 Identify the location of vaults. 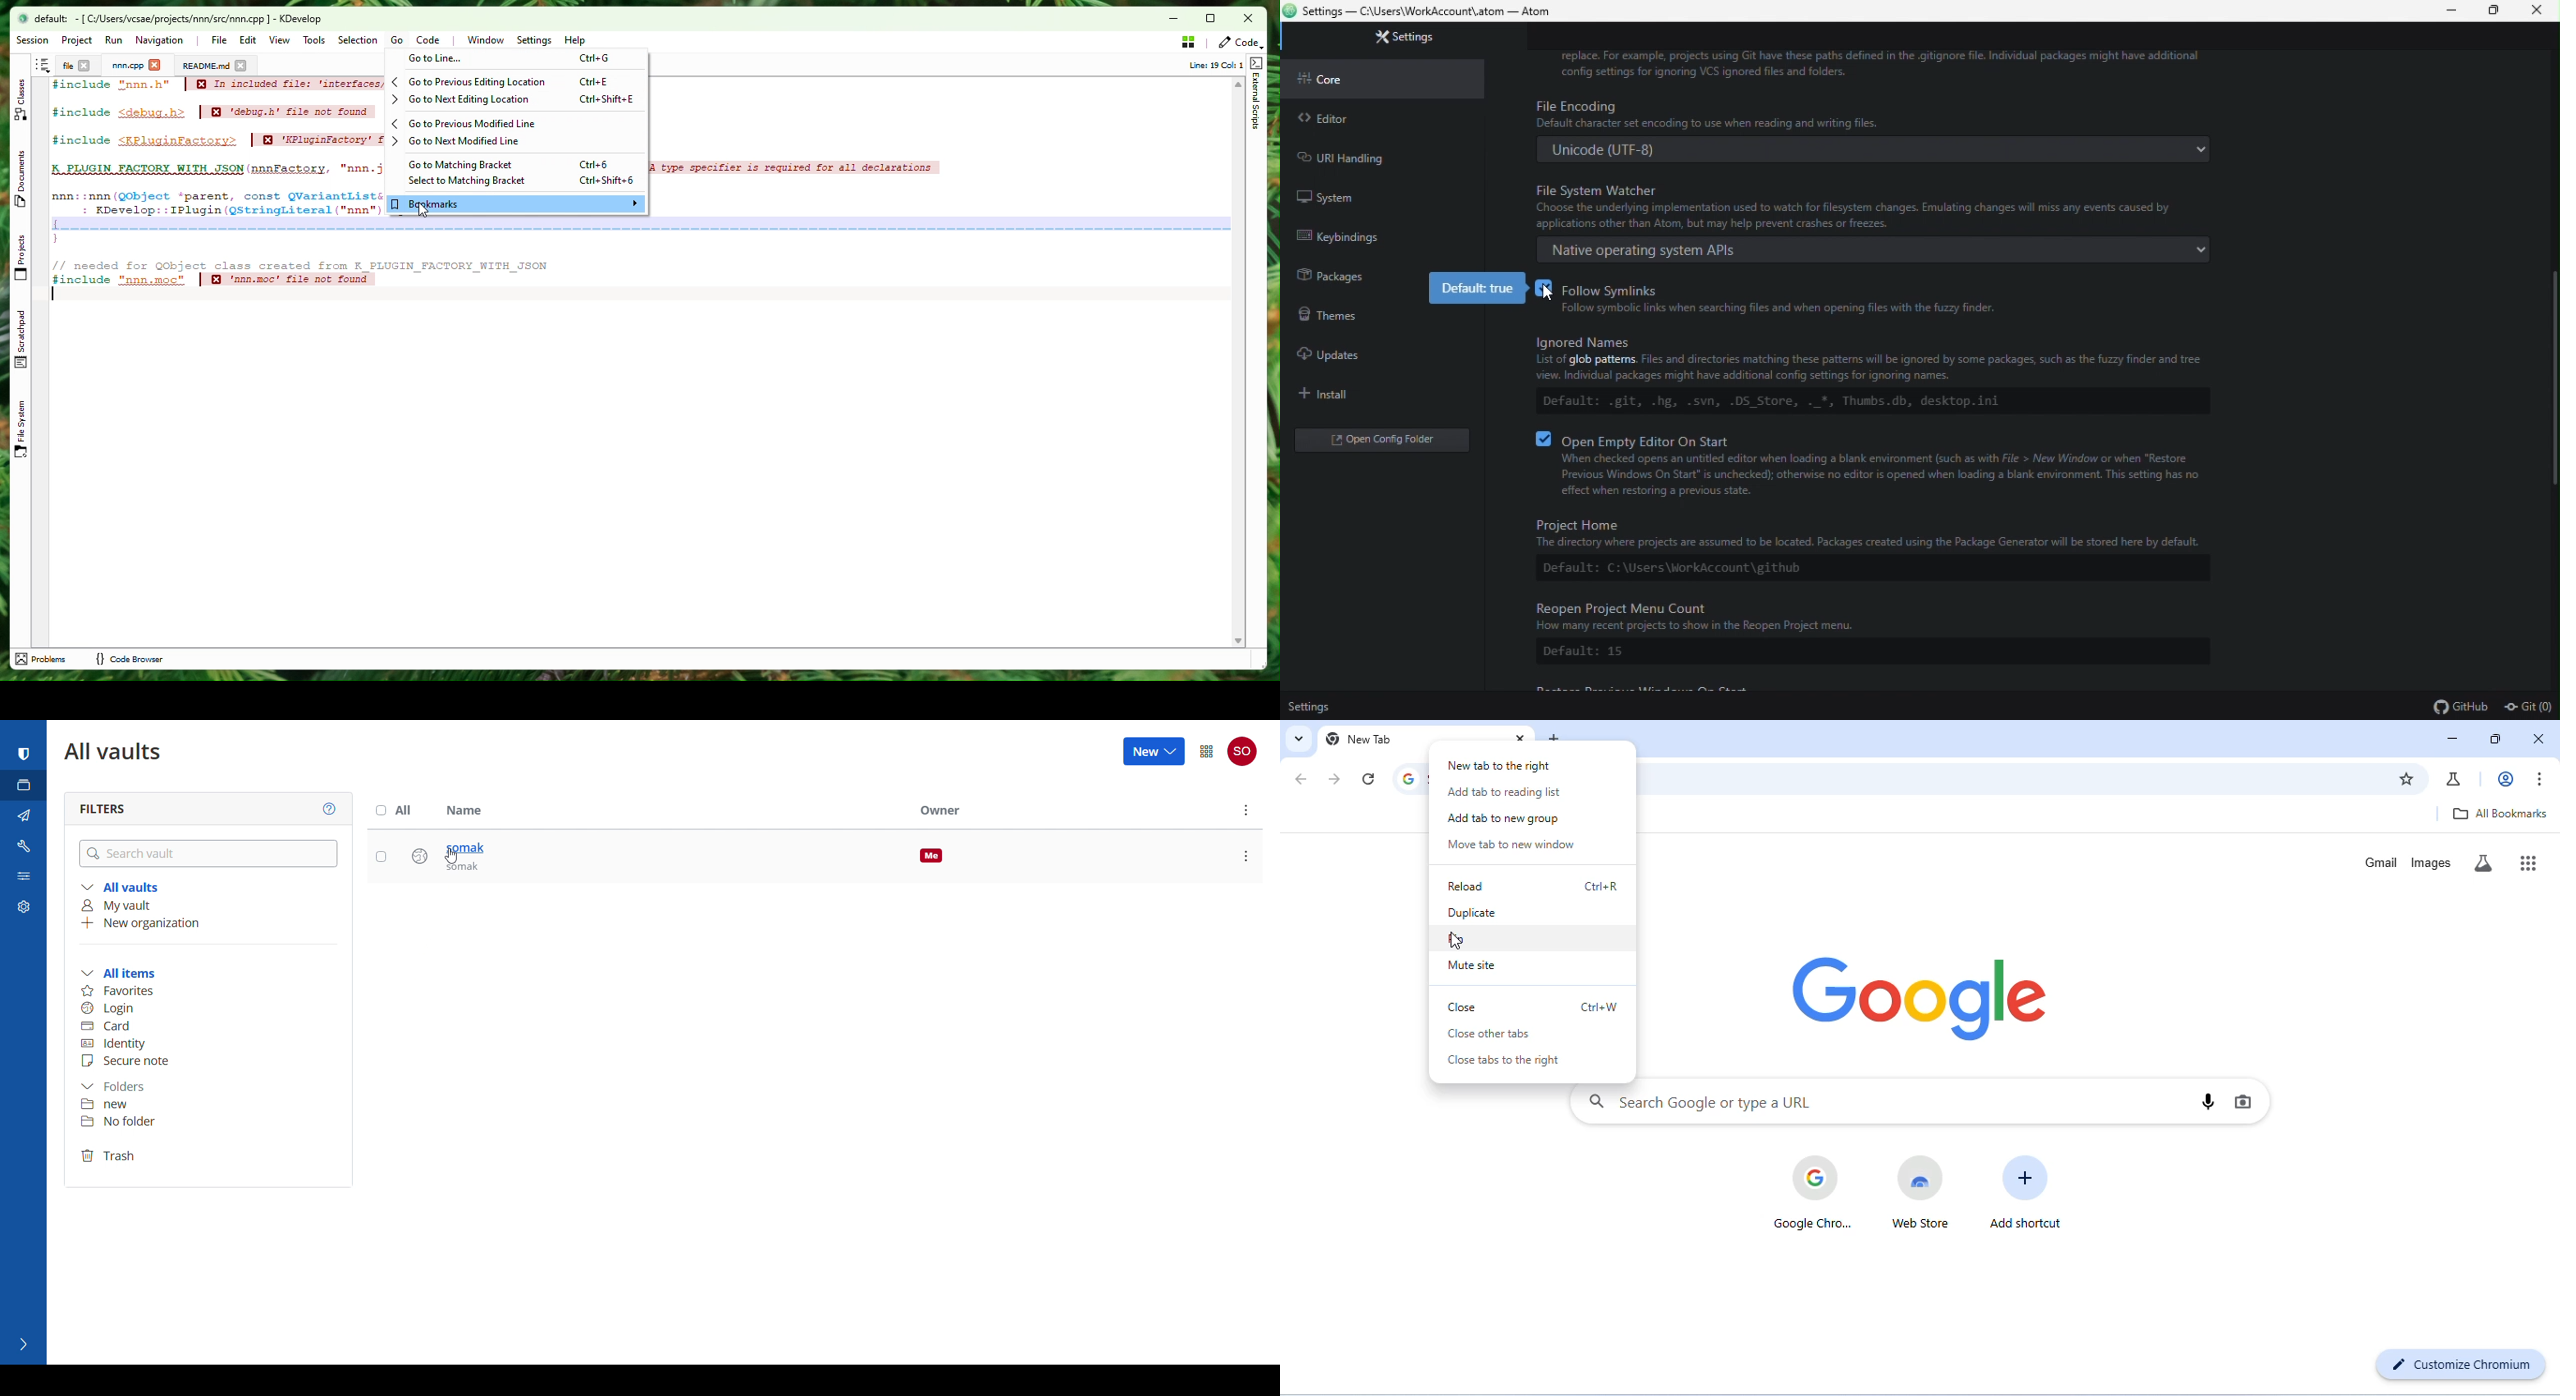
(23, 785).